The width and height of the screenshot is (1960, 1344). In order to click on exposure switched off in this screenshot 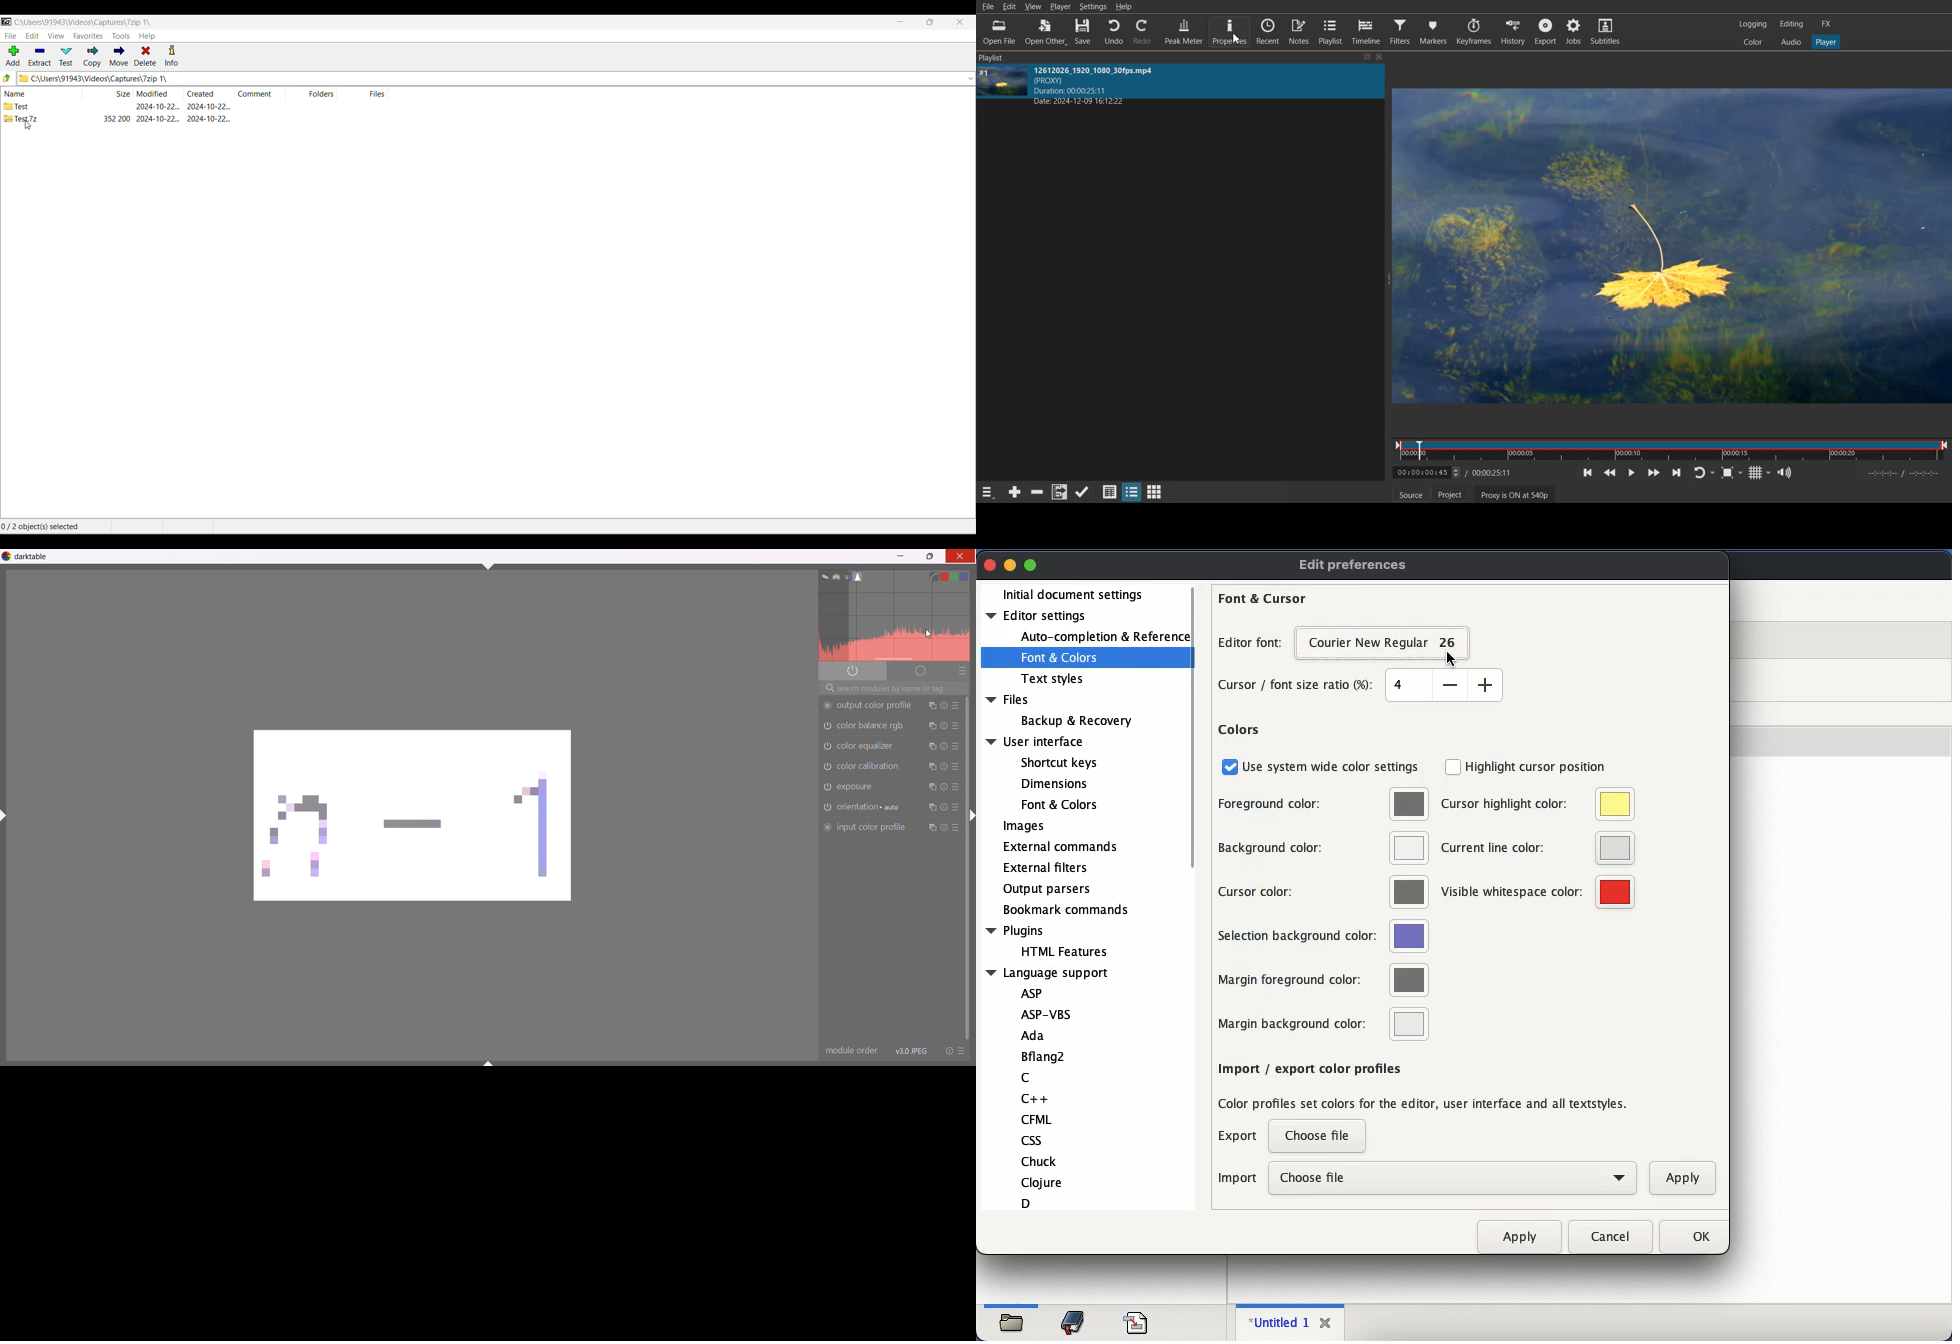, I will do `click(826, 787)`.